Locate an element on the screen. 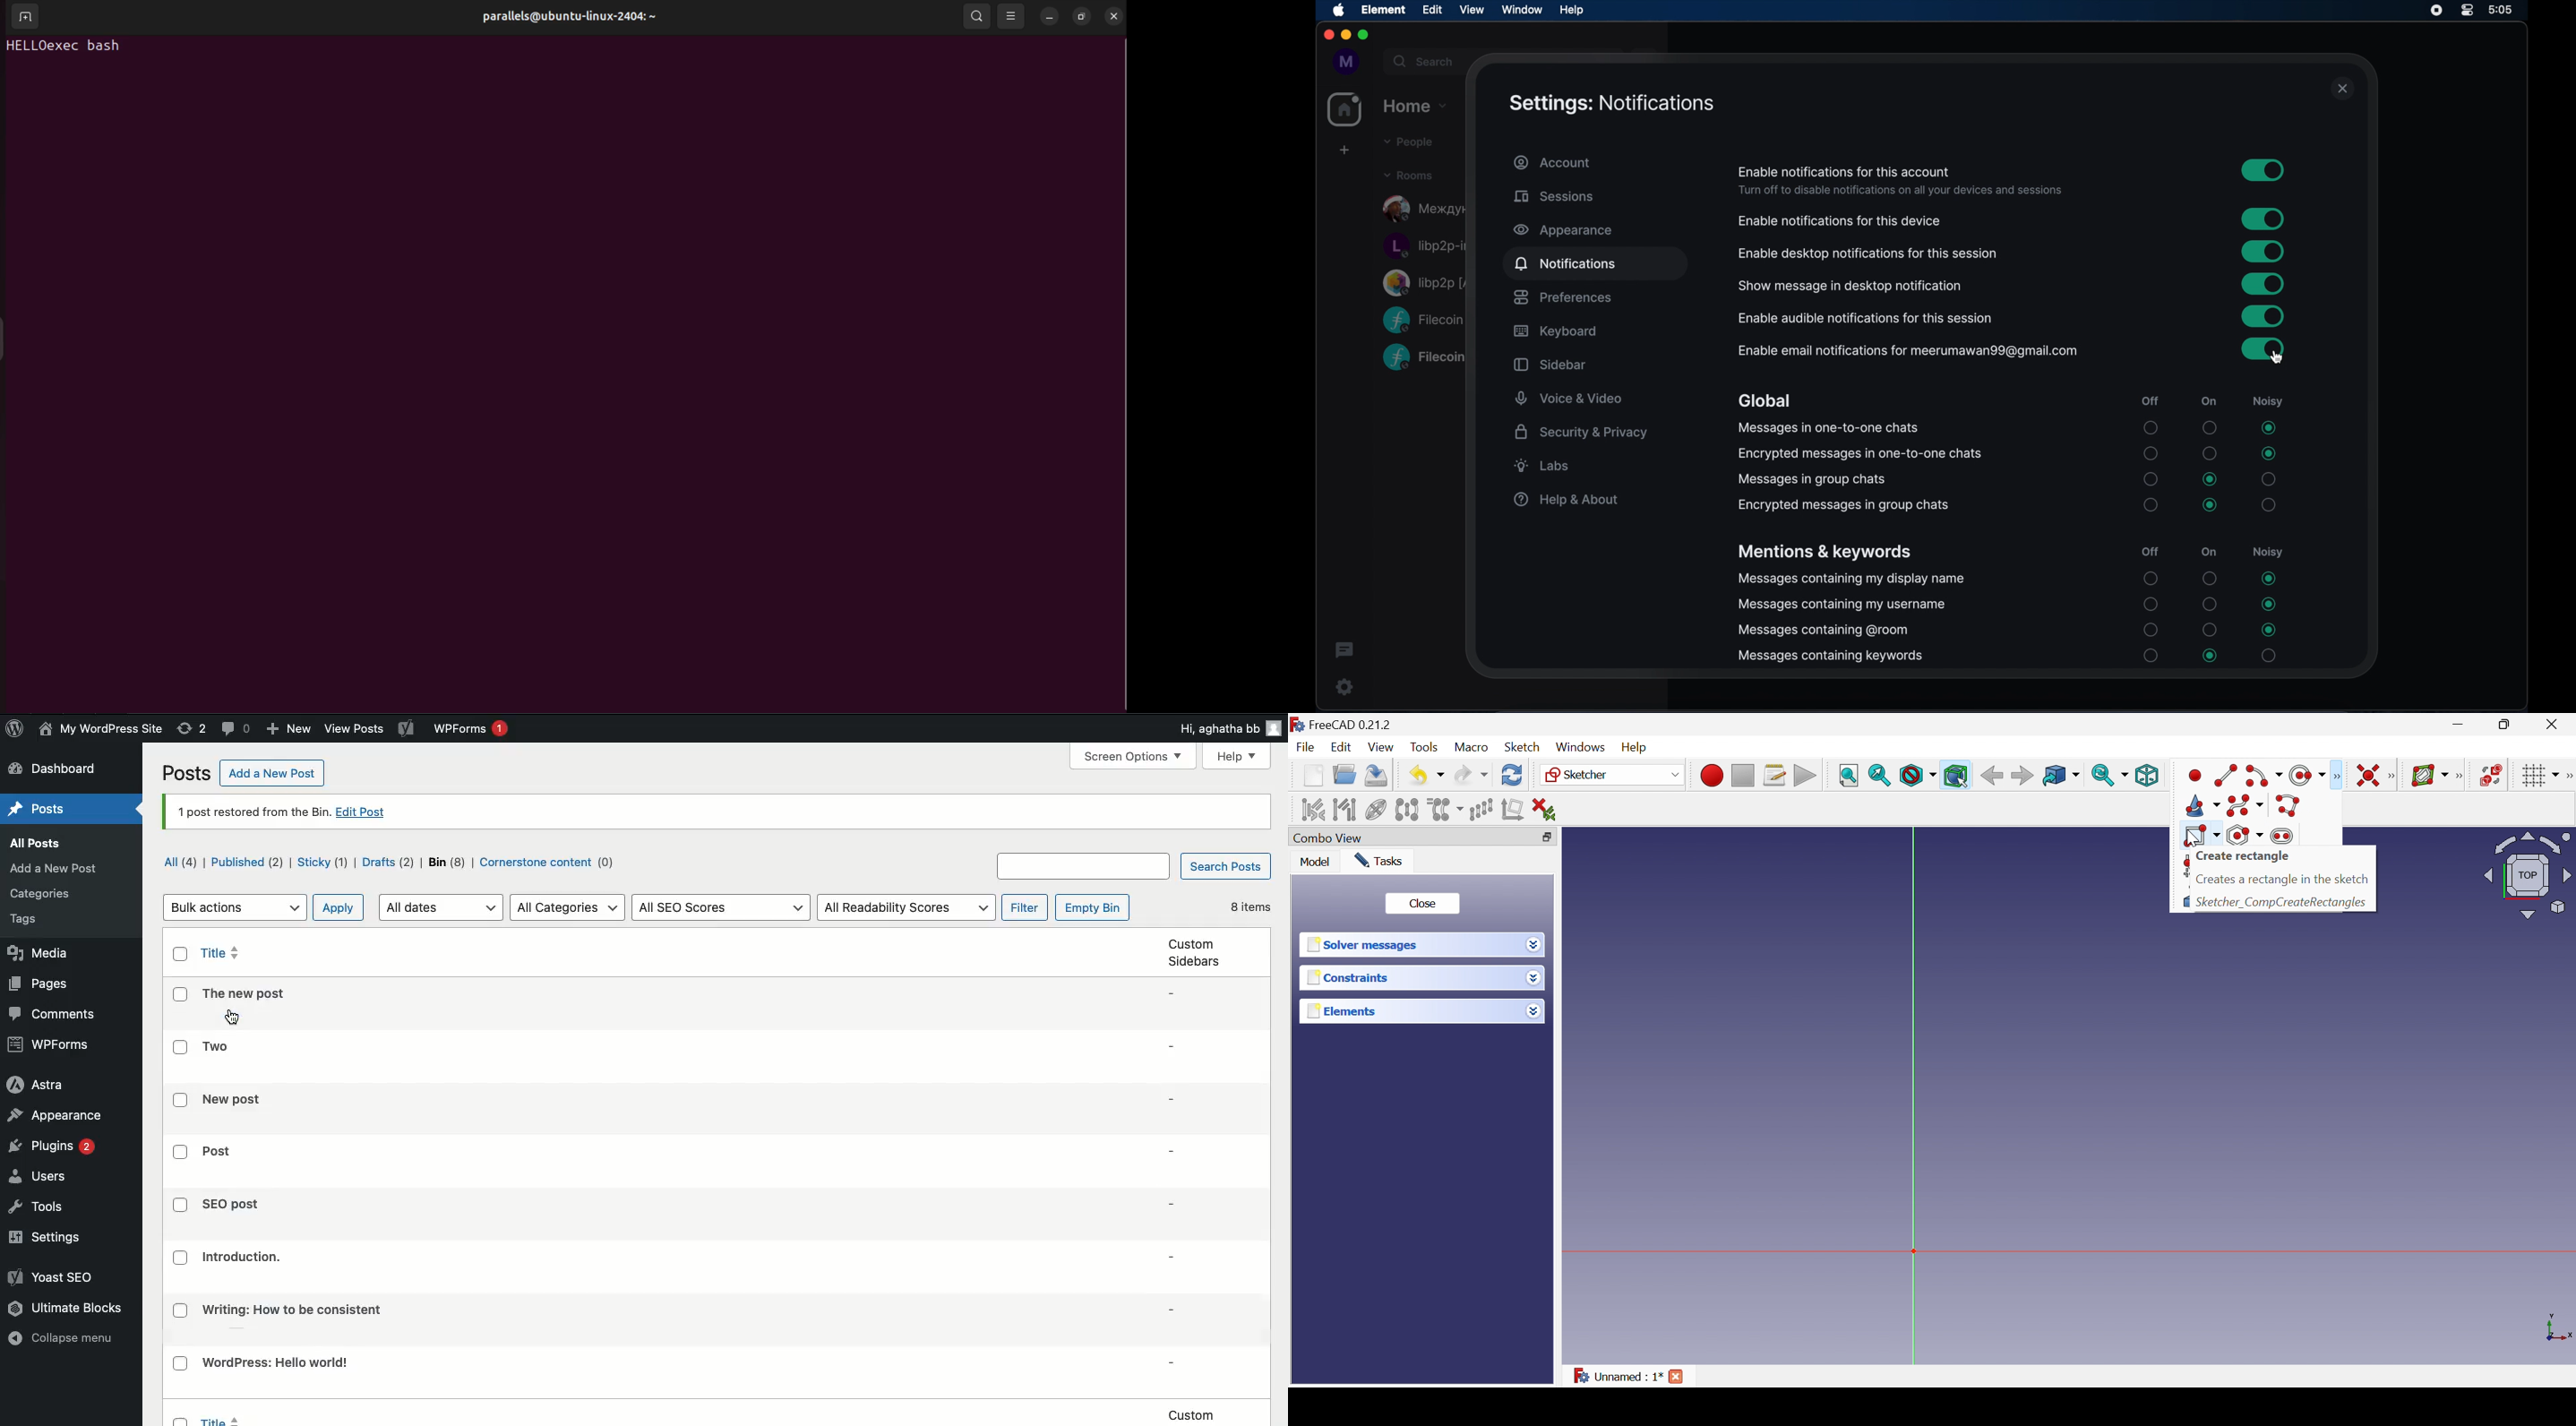 This screenshot has height=1428, width=2576. toggle button is located at coordinates (2263, 252).